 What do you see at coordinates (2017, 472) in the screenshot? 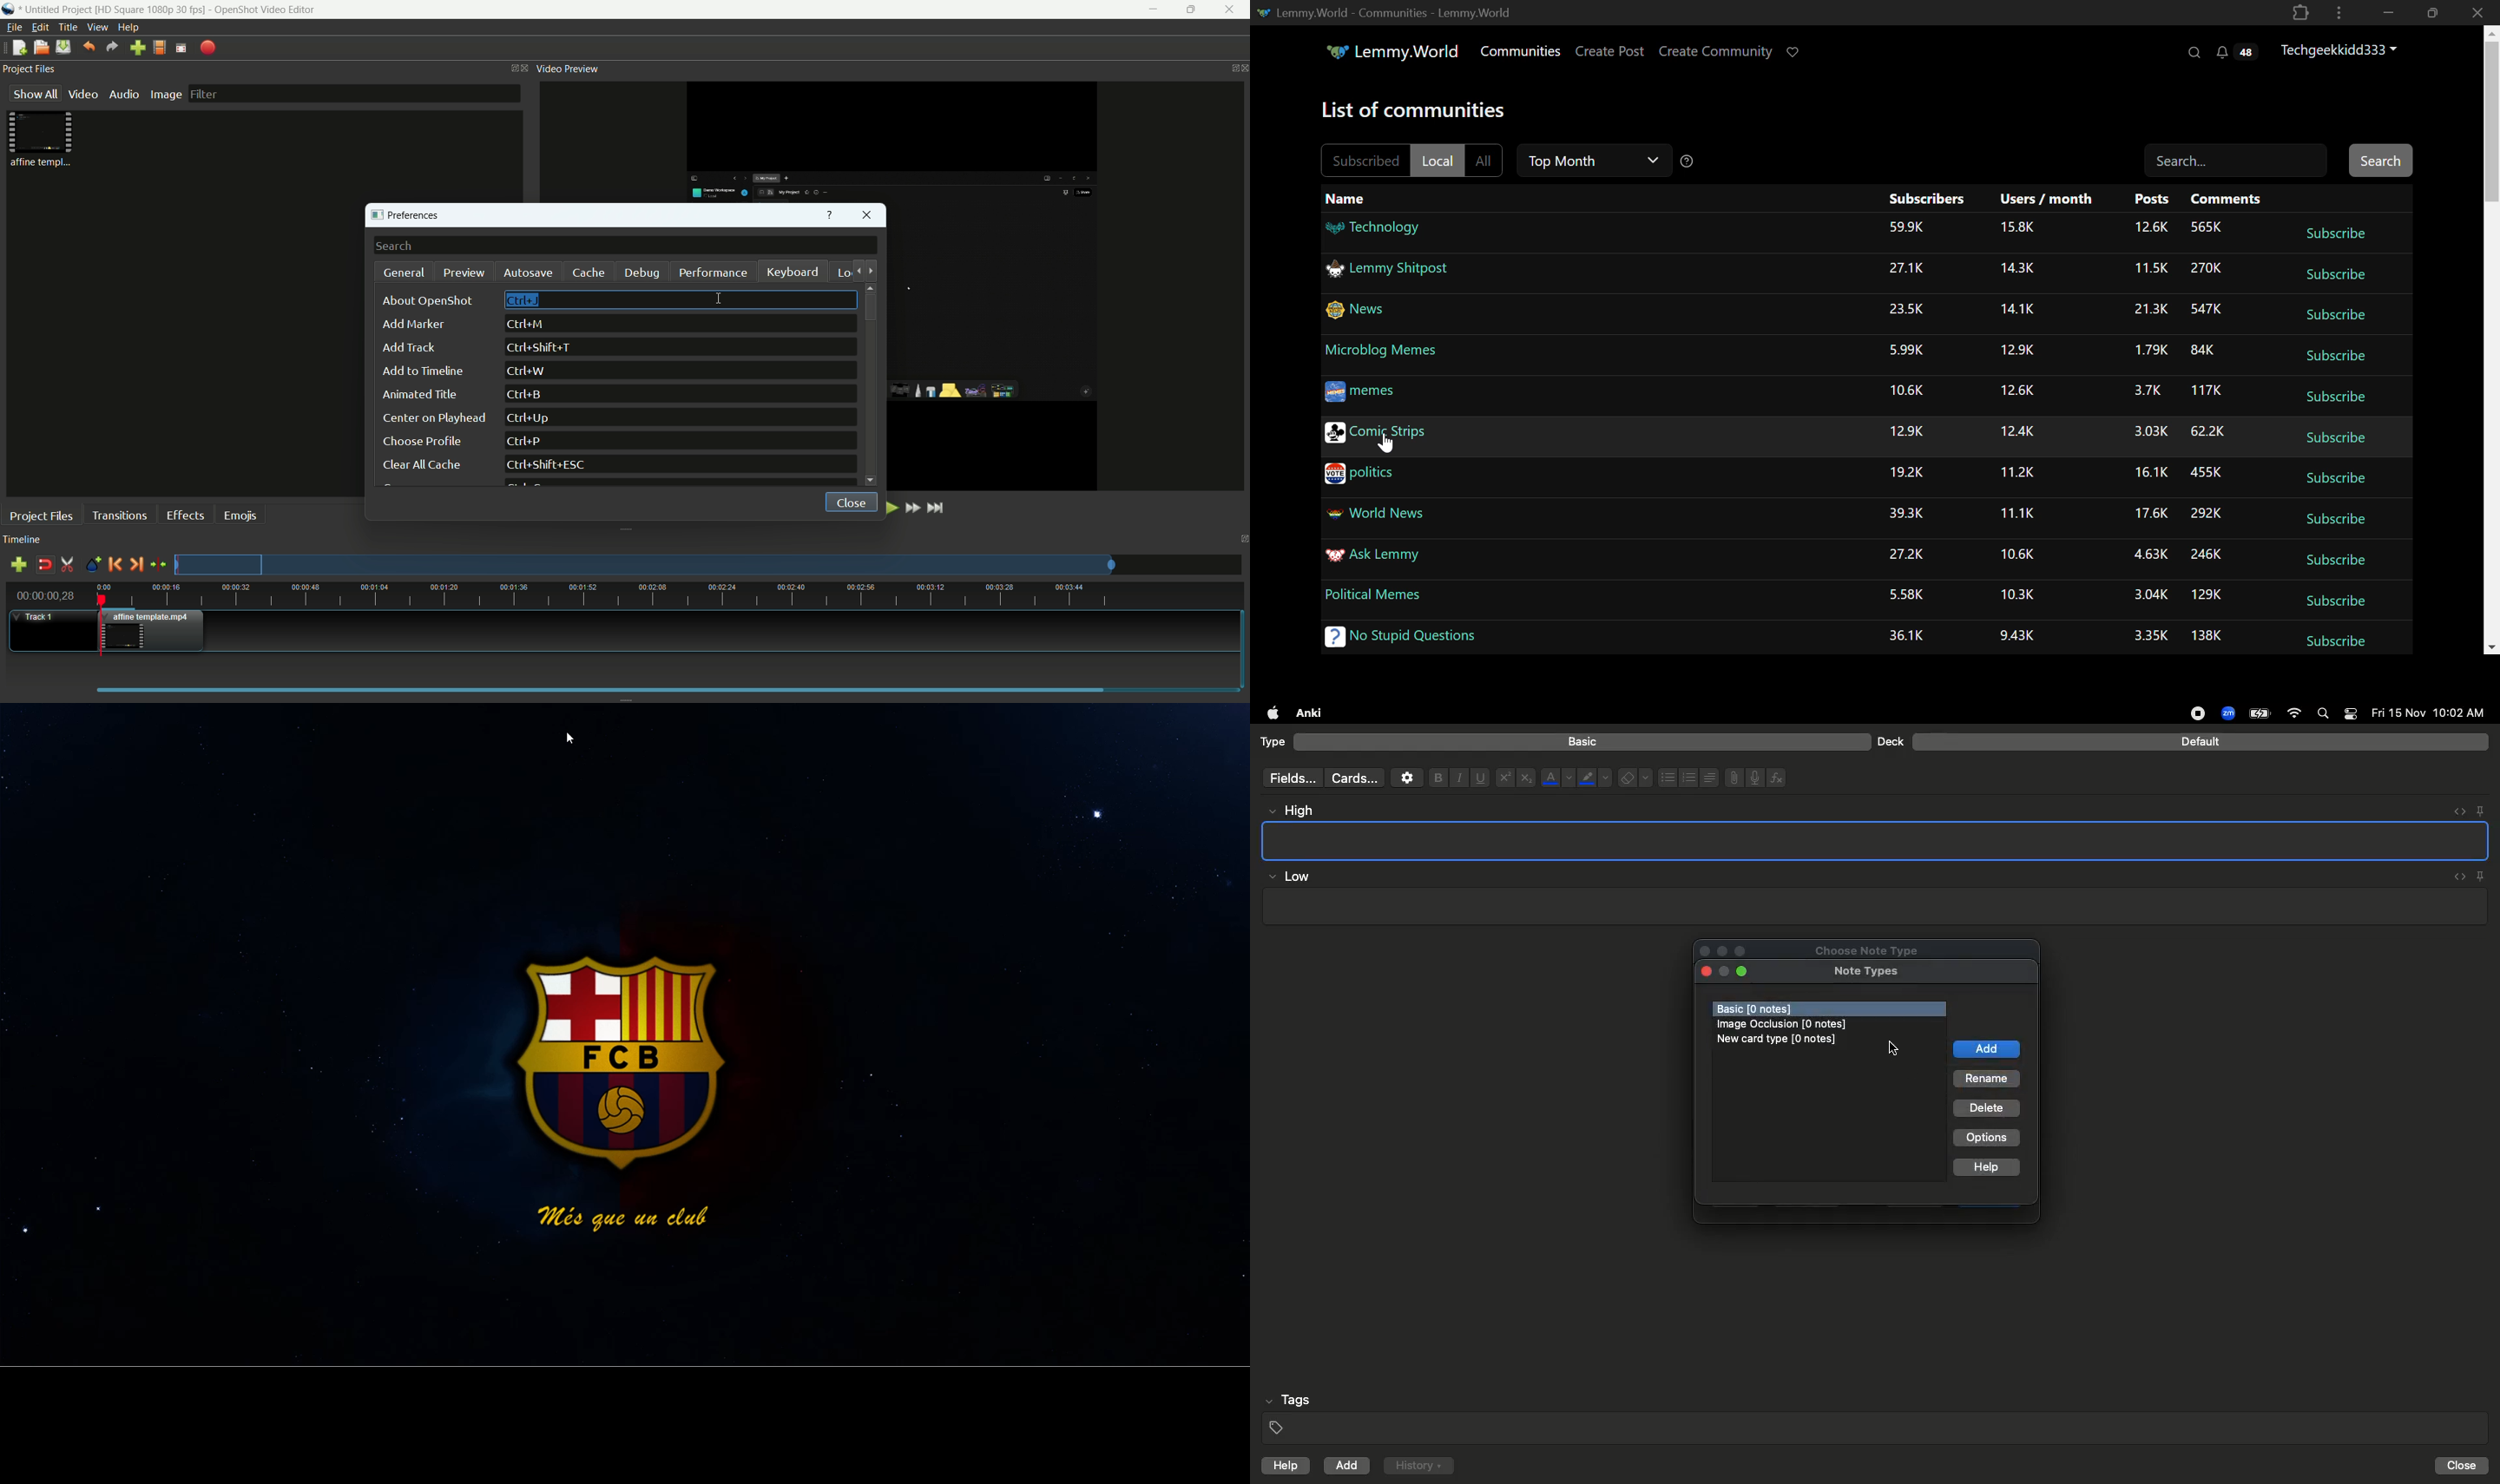
I see `11.2K` at bounding box center [2017, 472].